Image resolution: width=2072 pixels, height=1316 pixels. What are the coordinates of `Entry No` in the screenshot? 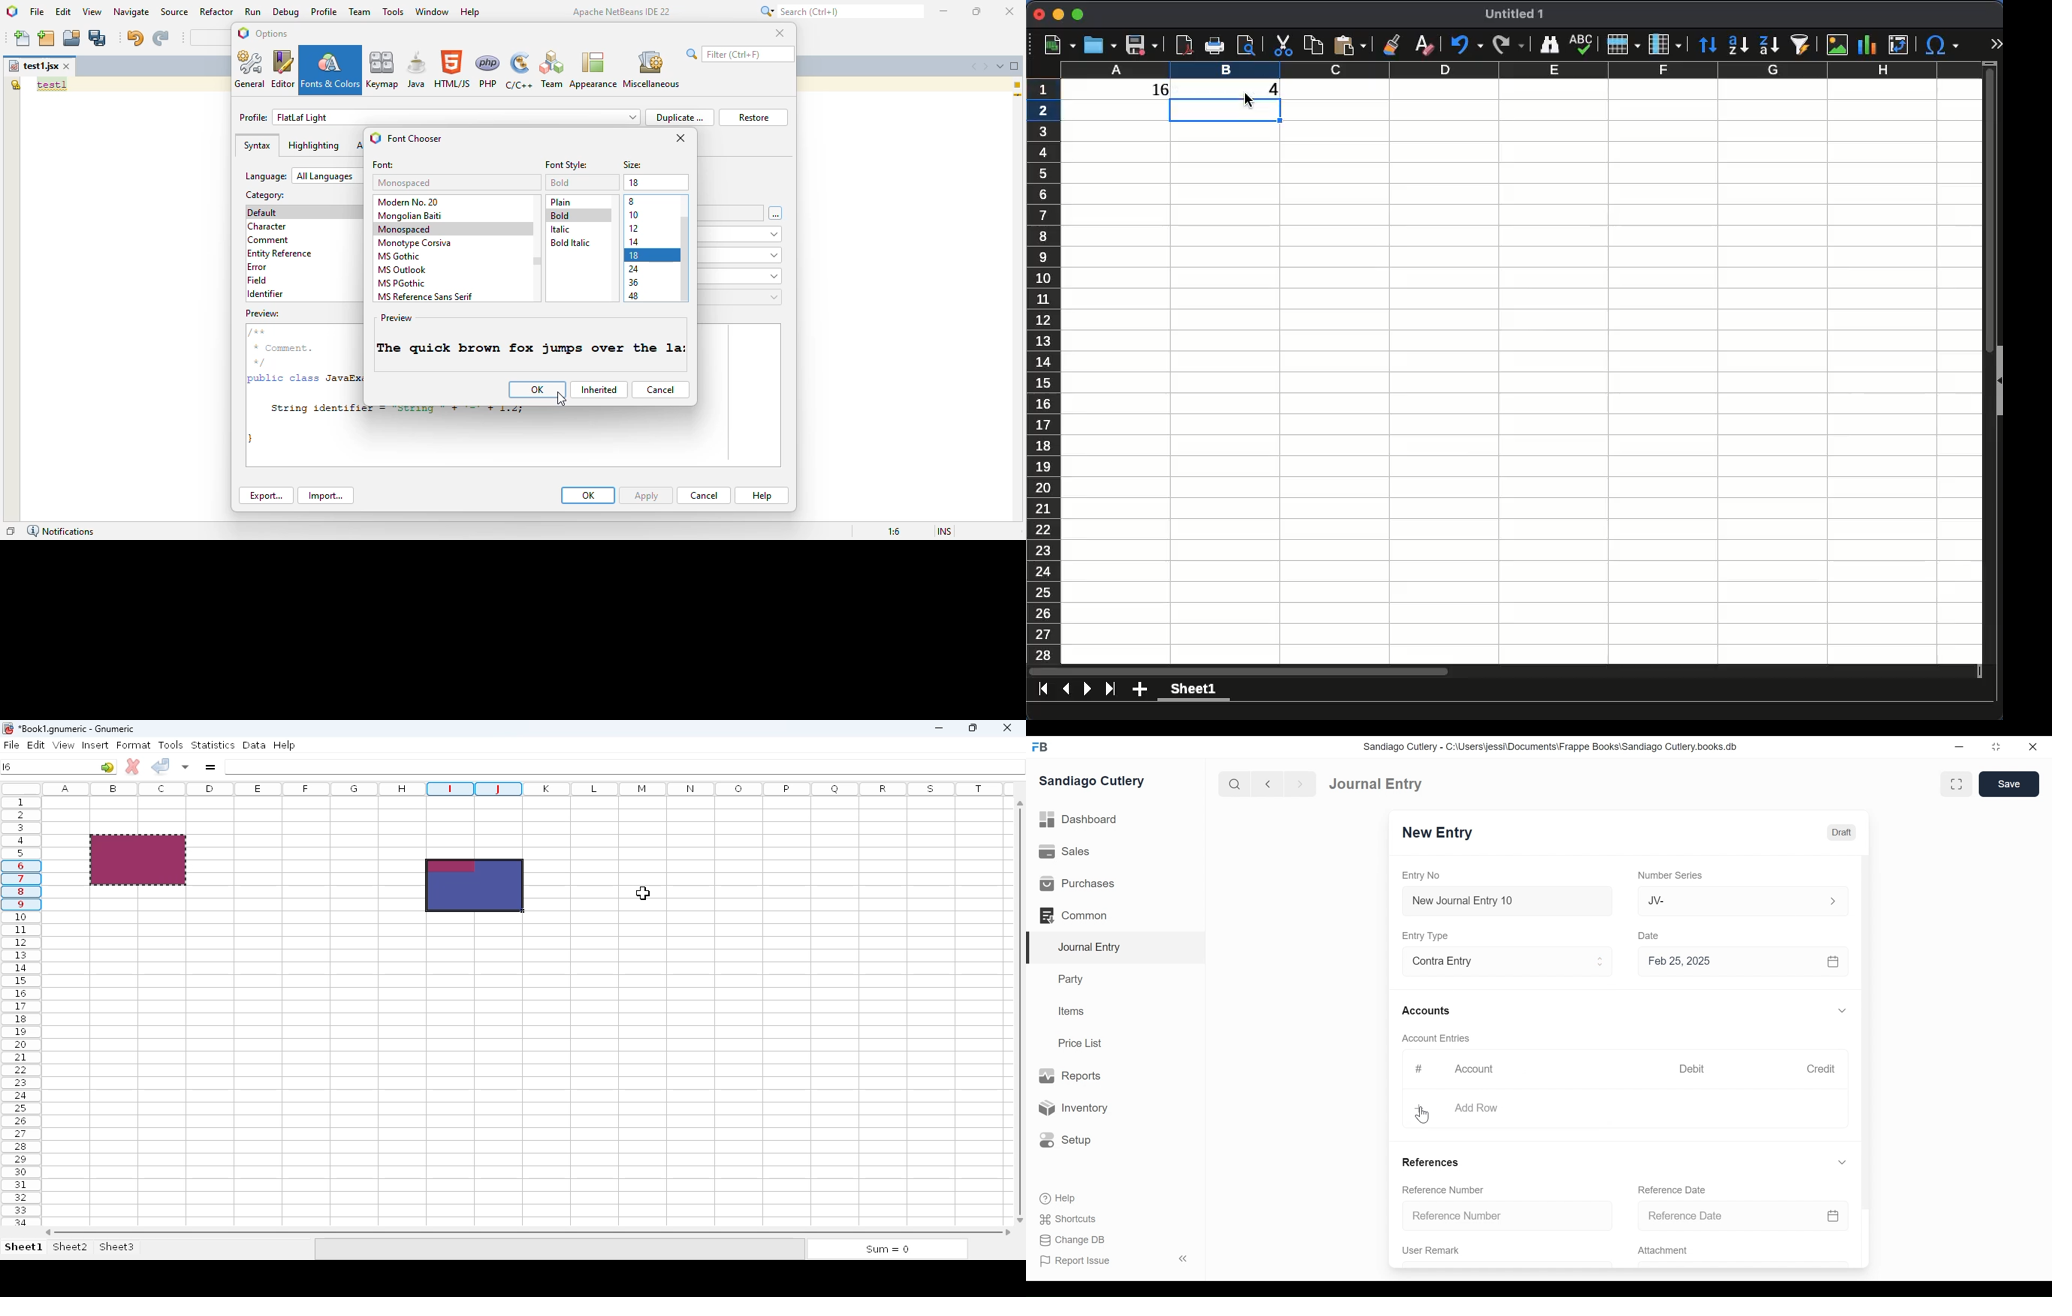 It's located at (1424, 875).